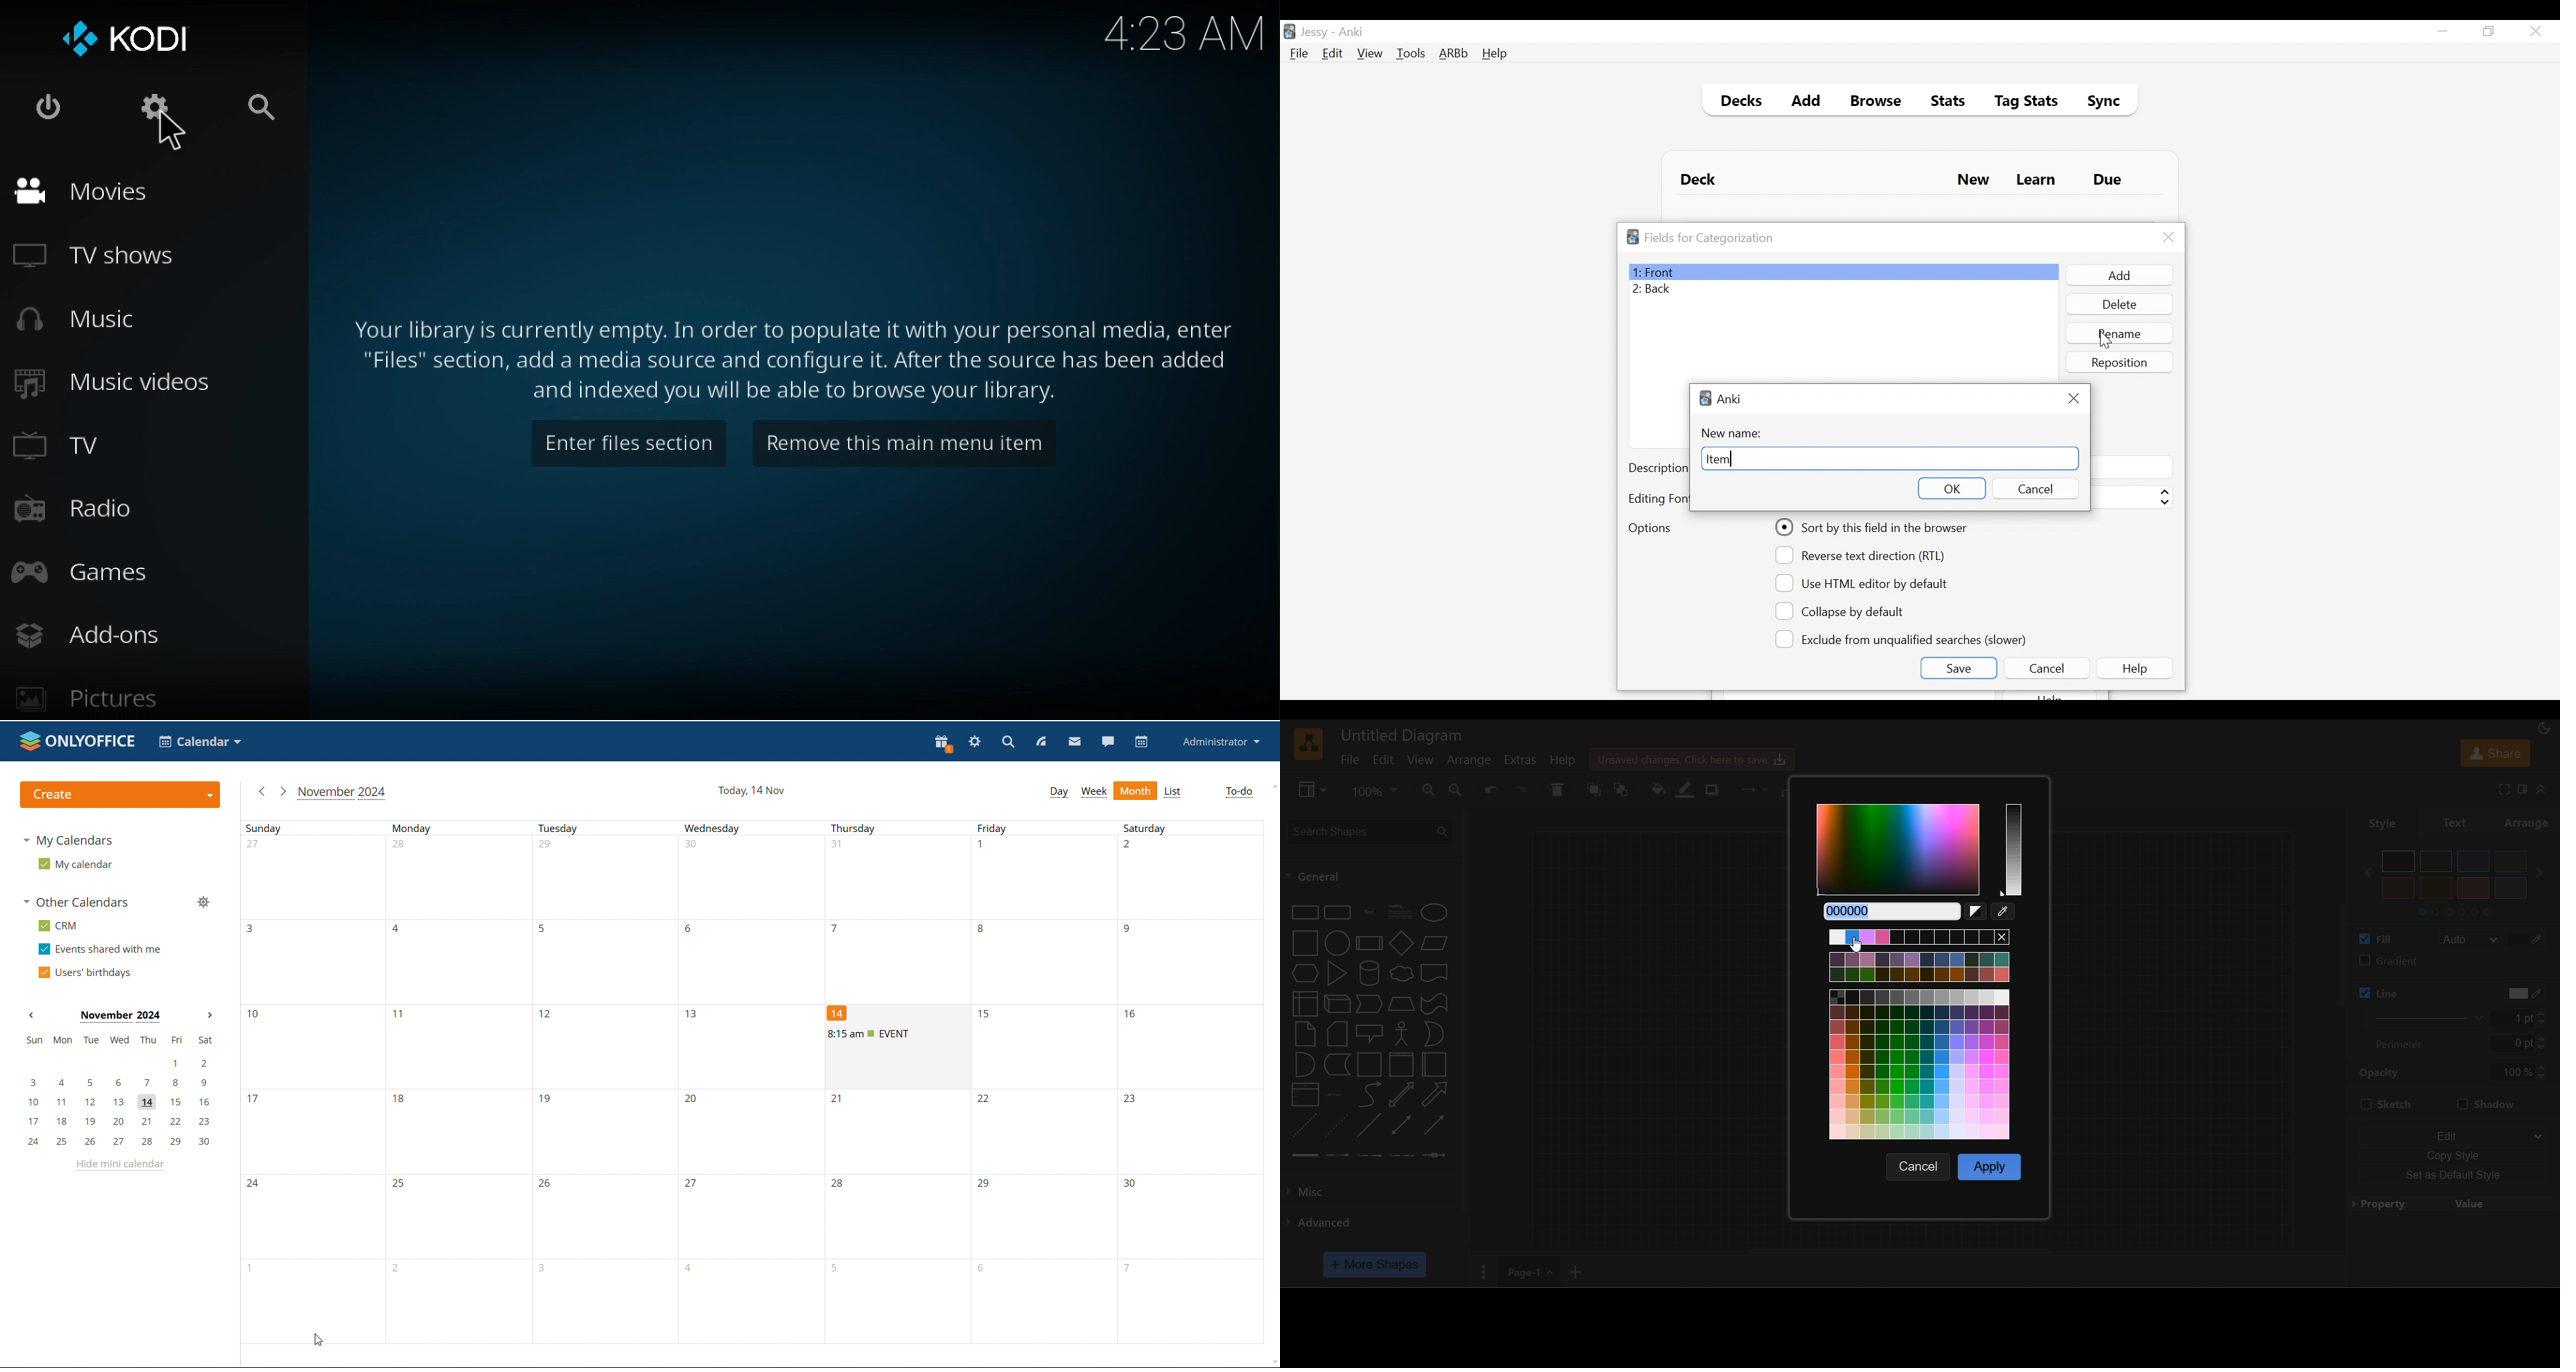 The height and width of the screenshot is (1372, 2576). I want to click on color, so click(2519, 993).